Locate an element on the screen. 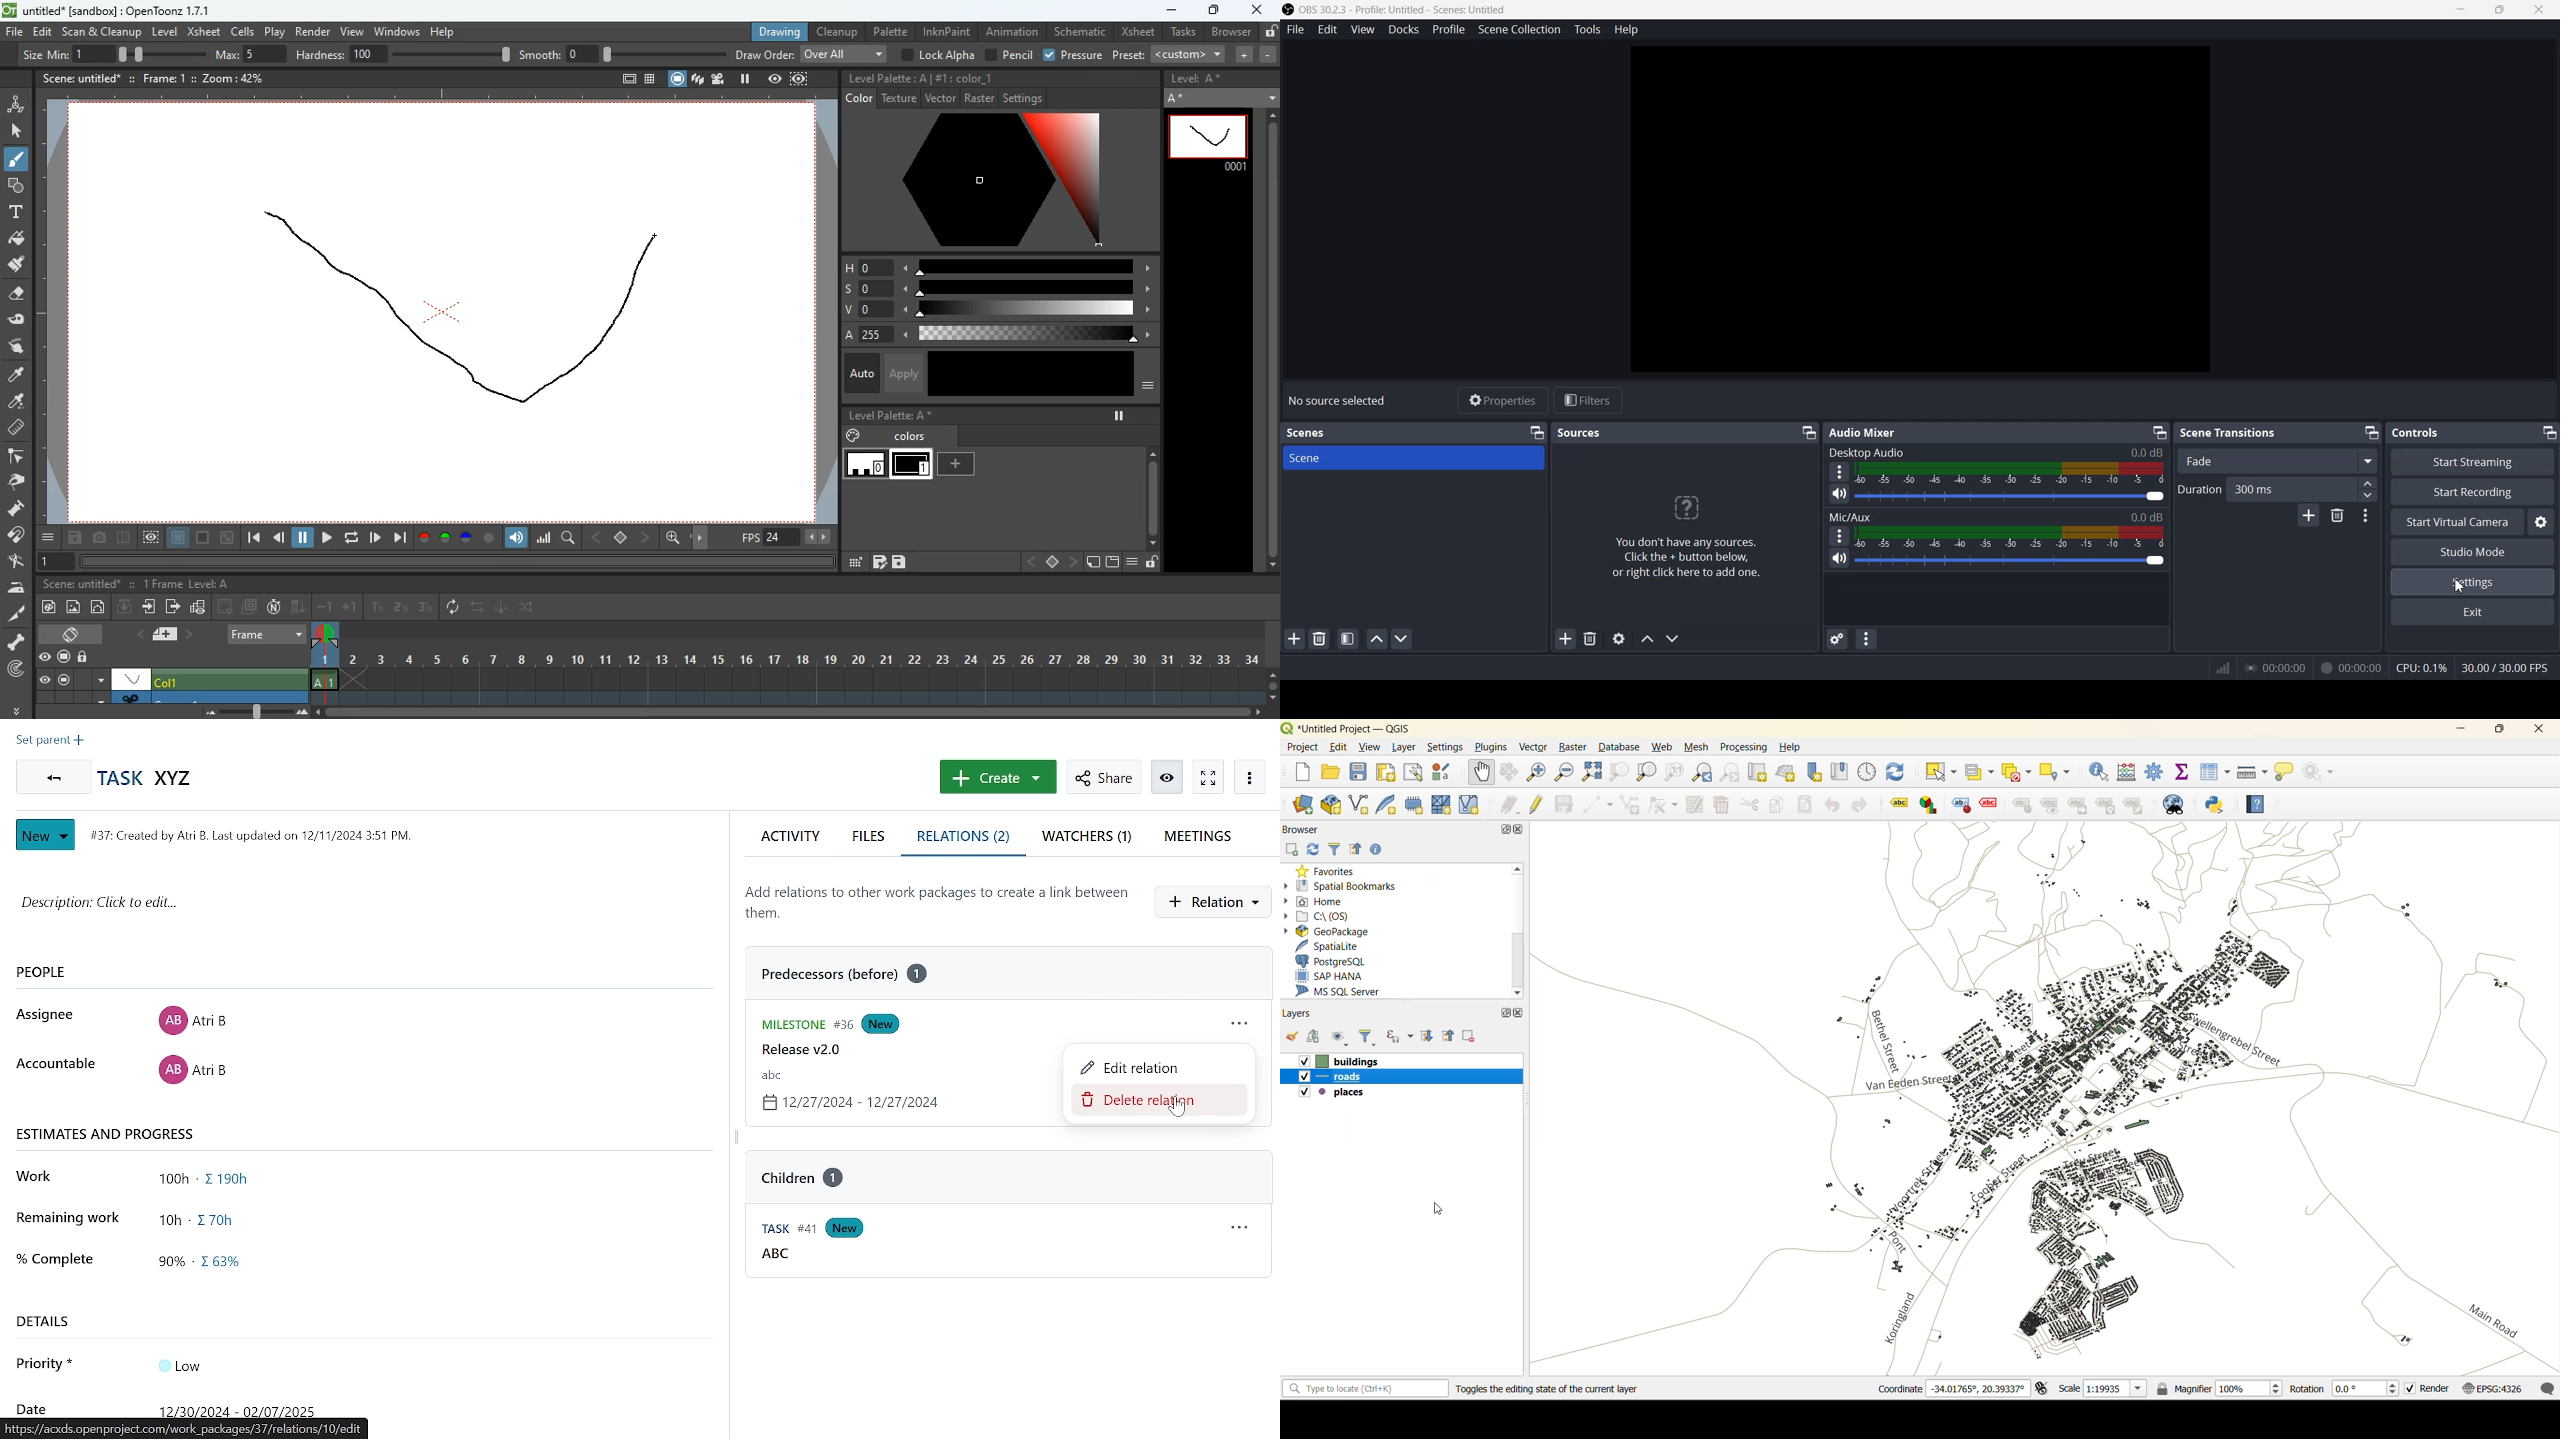  Open source Properties is located at coordinates (1619, 639).